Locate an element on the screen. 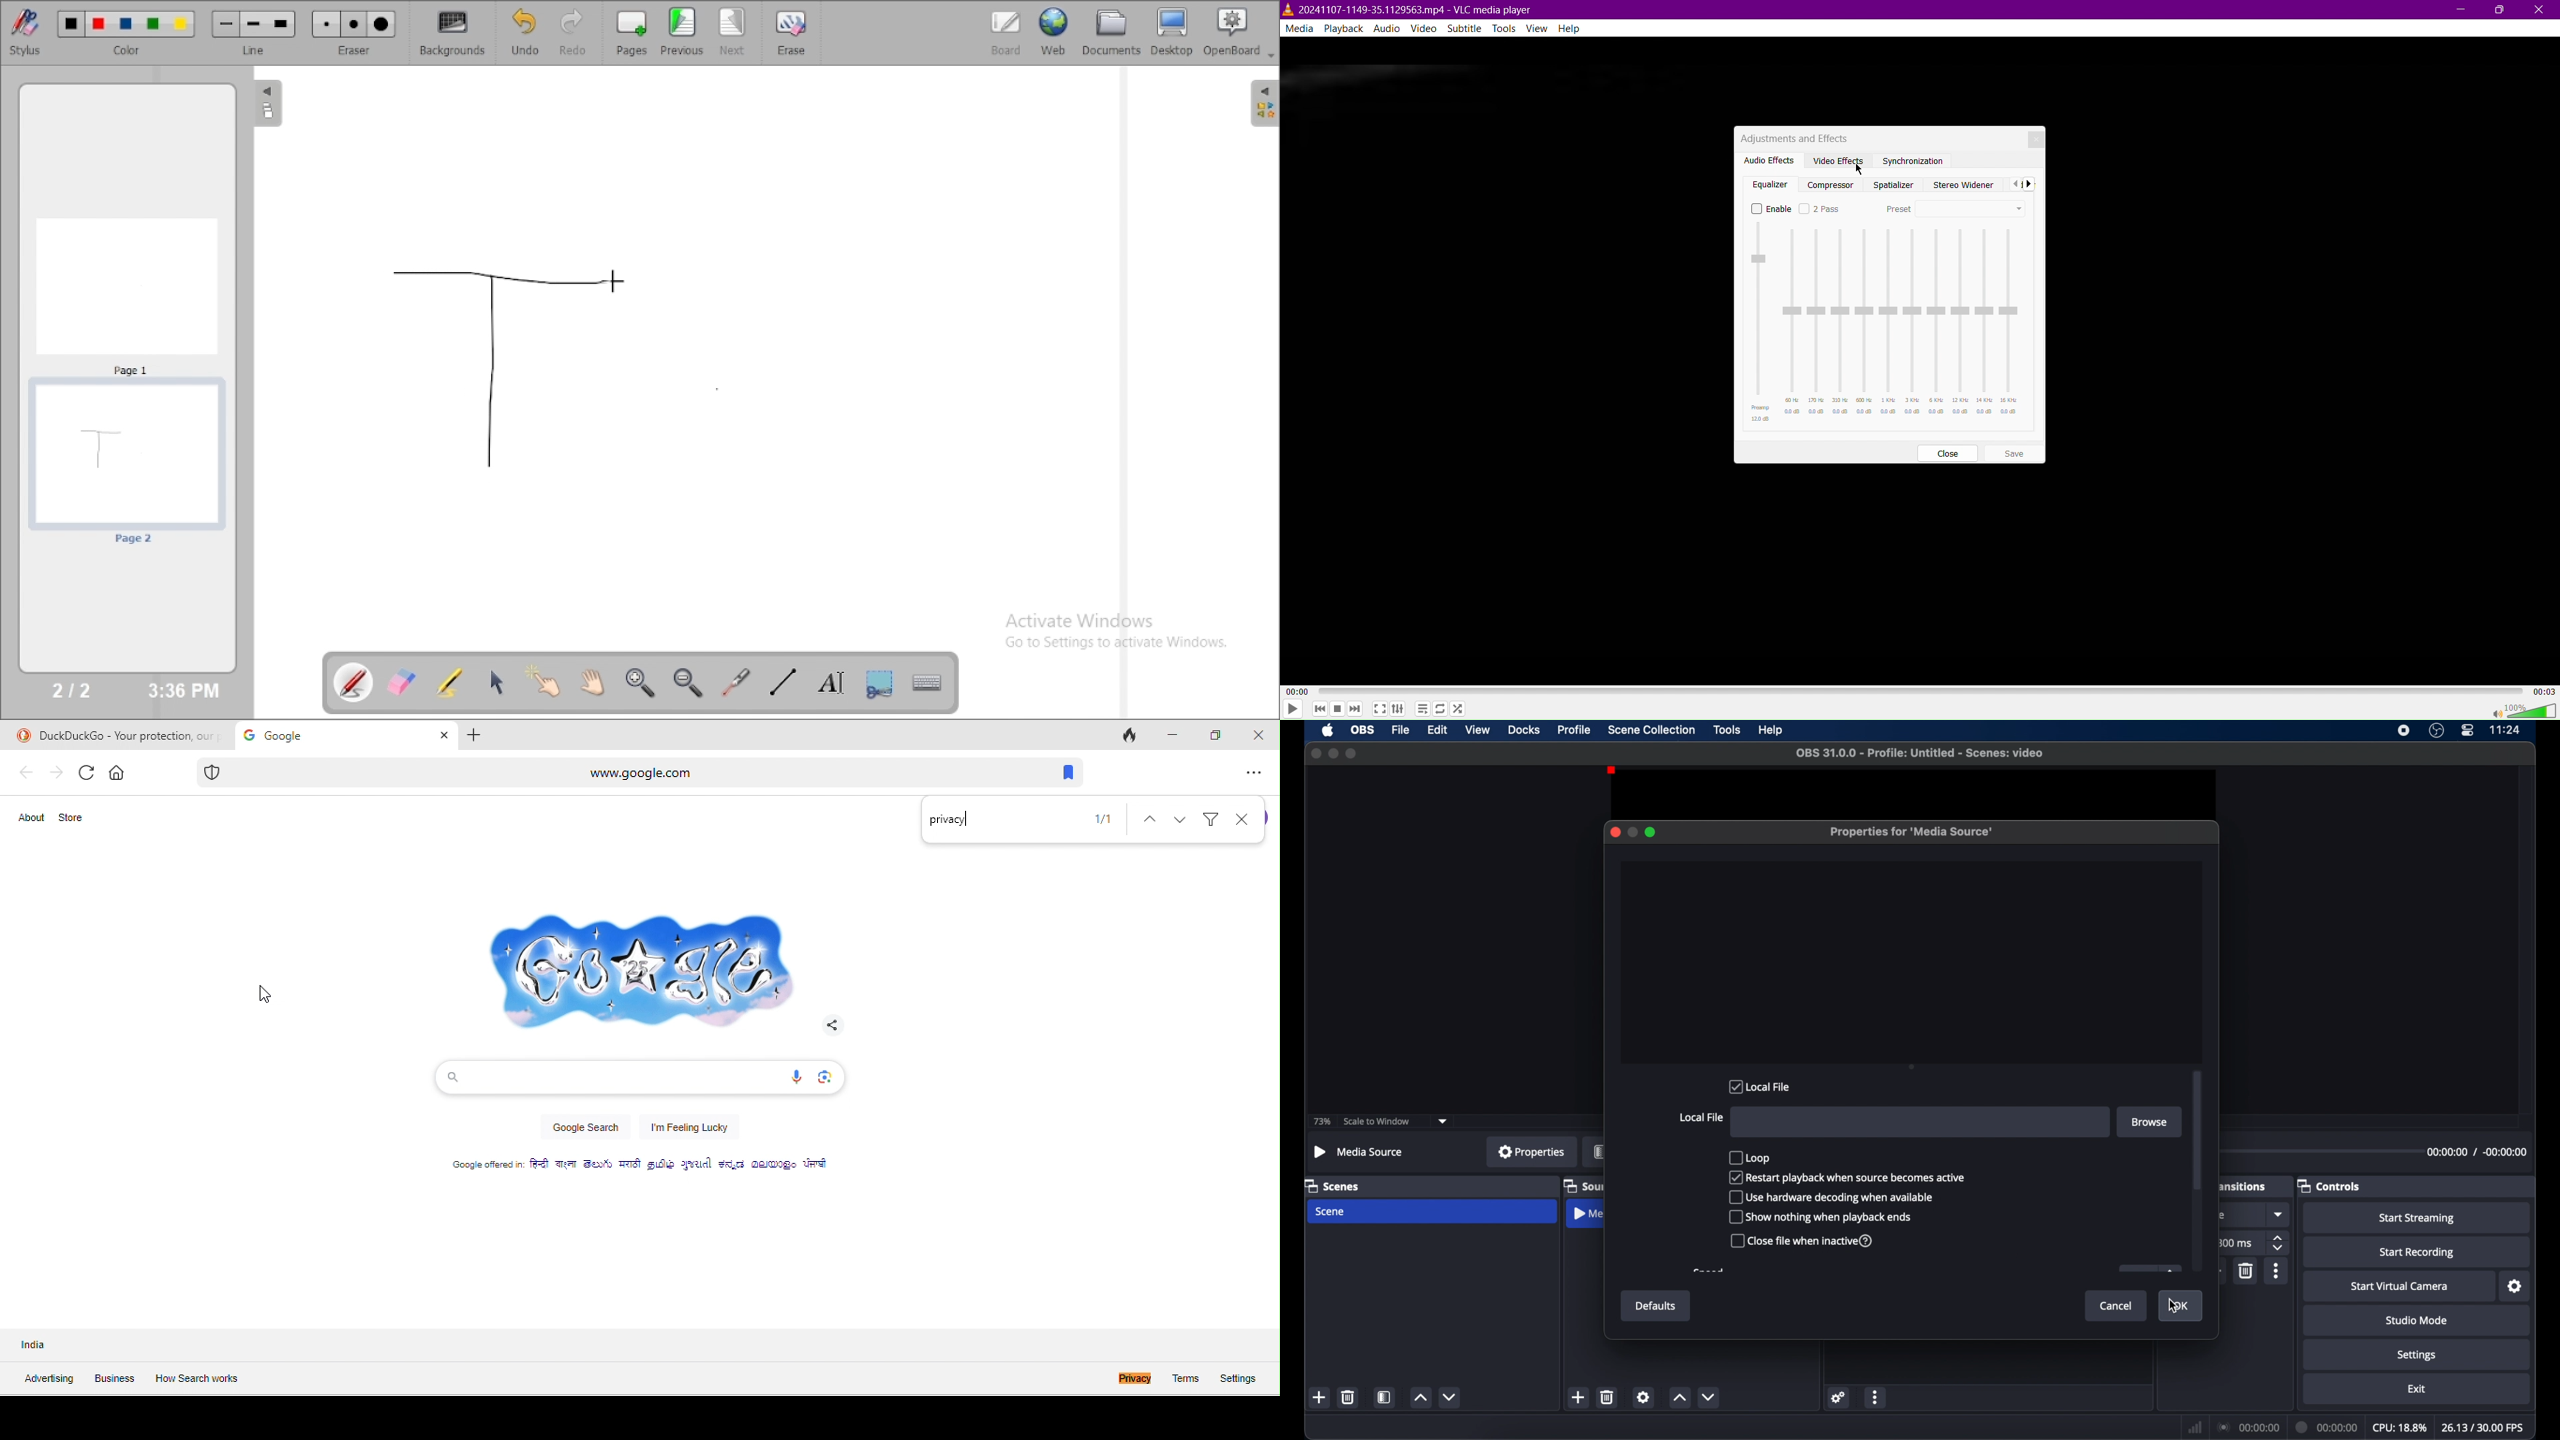 The image size is (2576, 1456). Minimize is located at coordinates (2462, 9).